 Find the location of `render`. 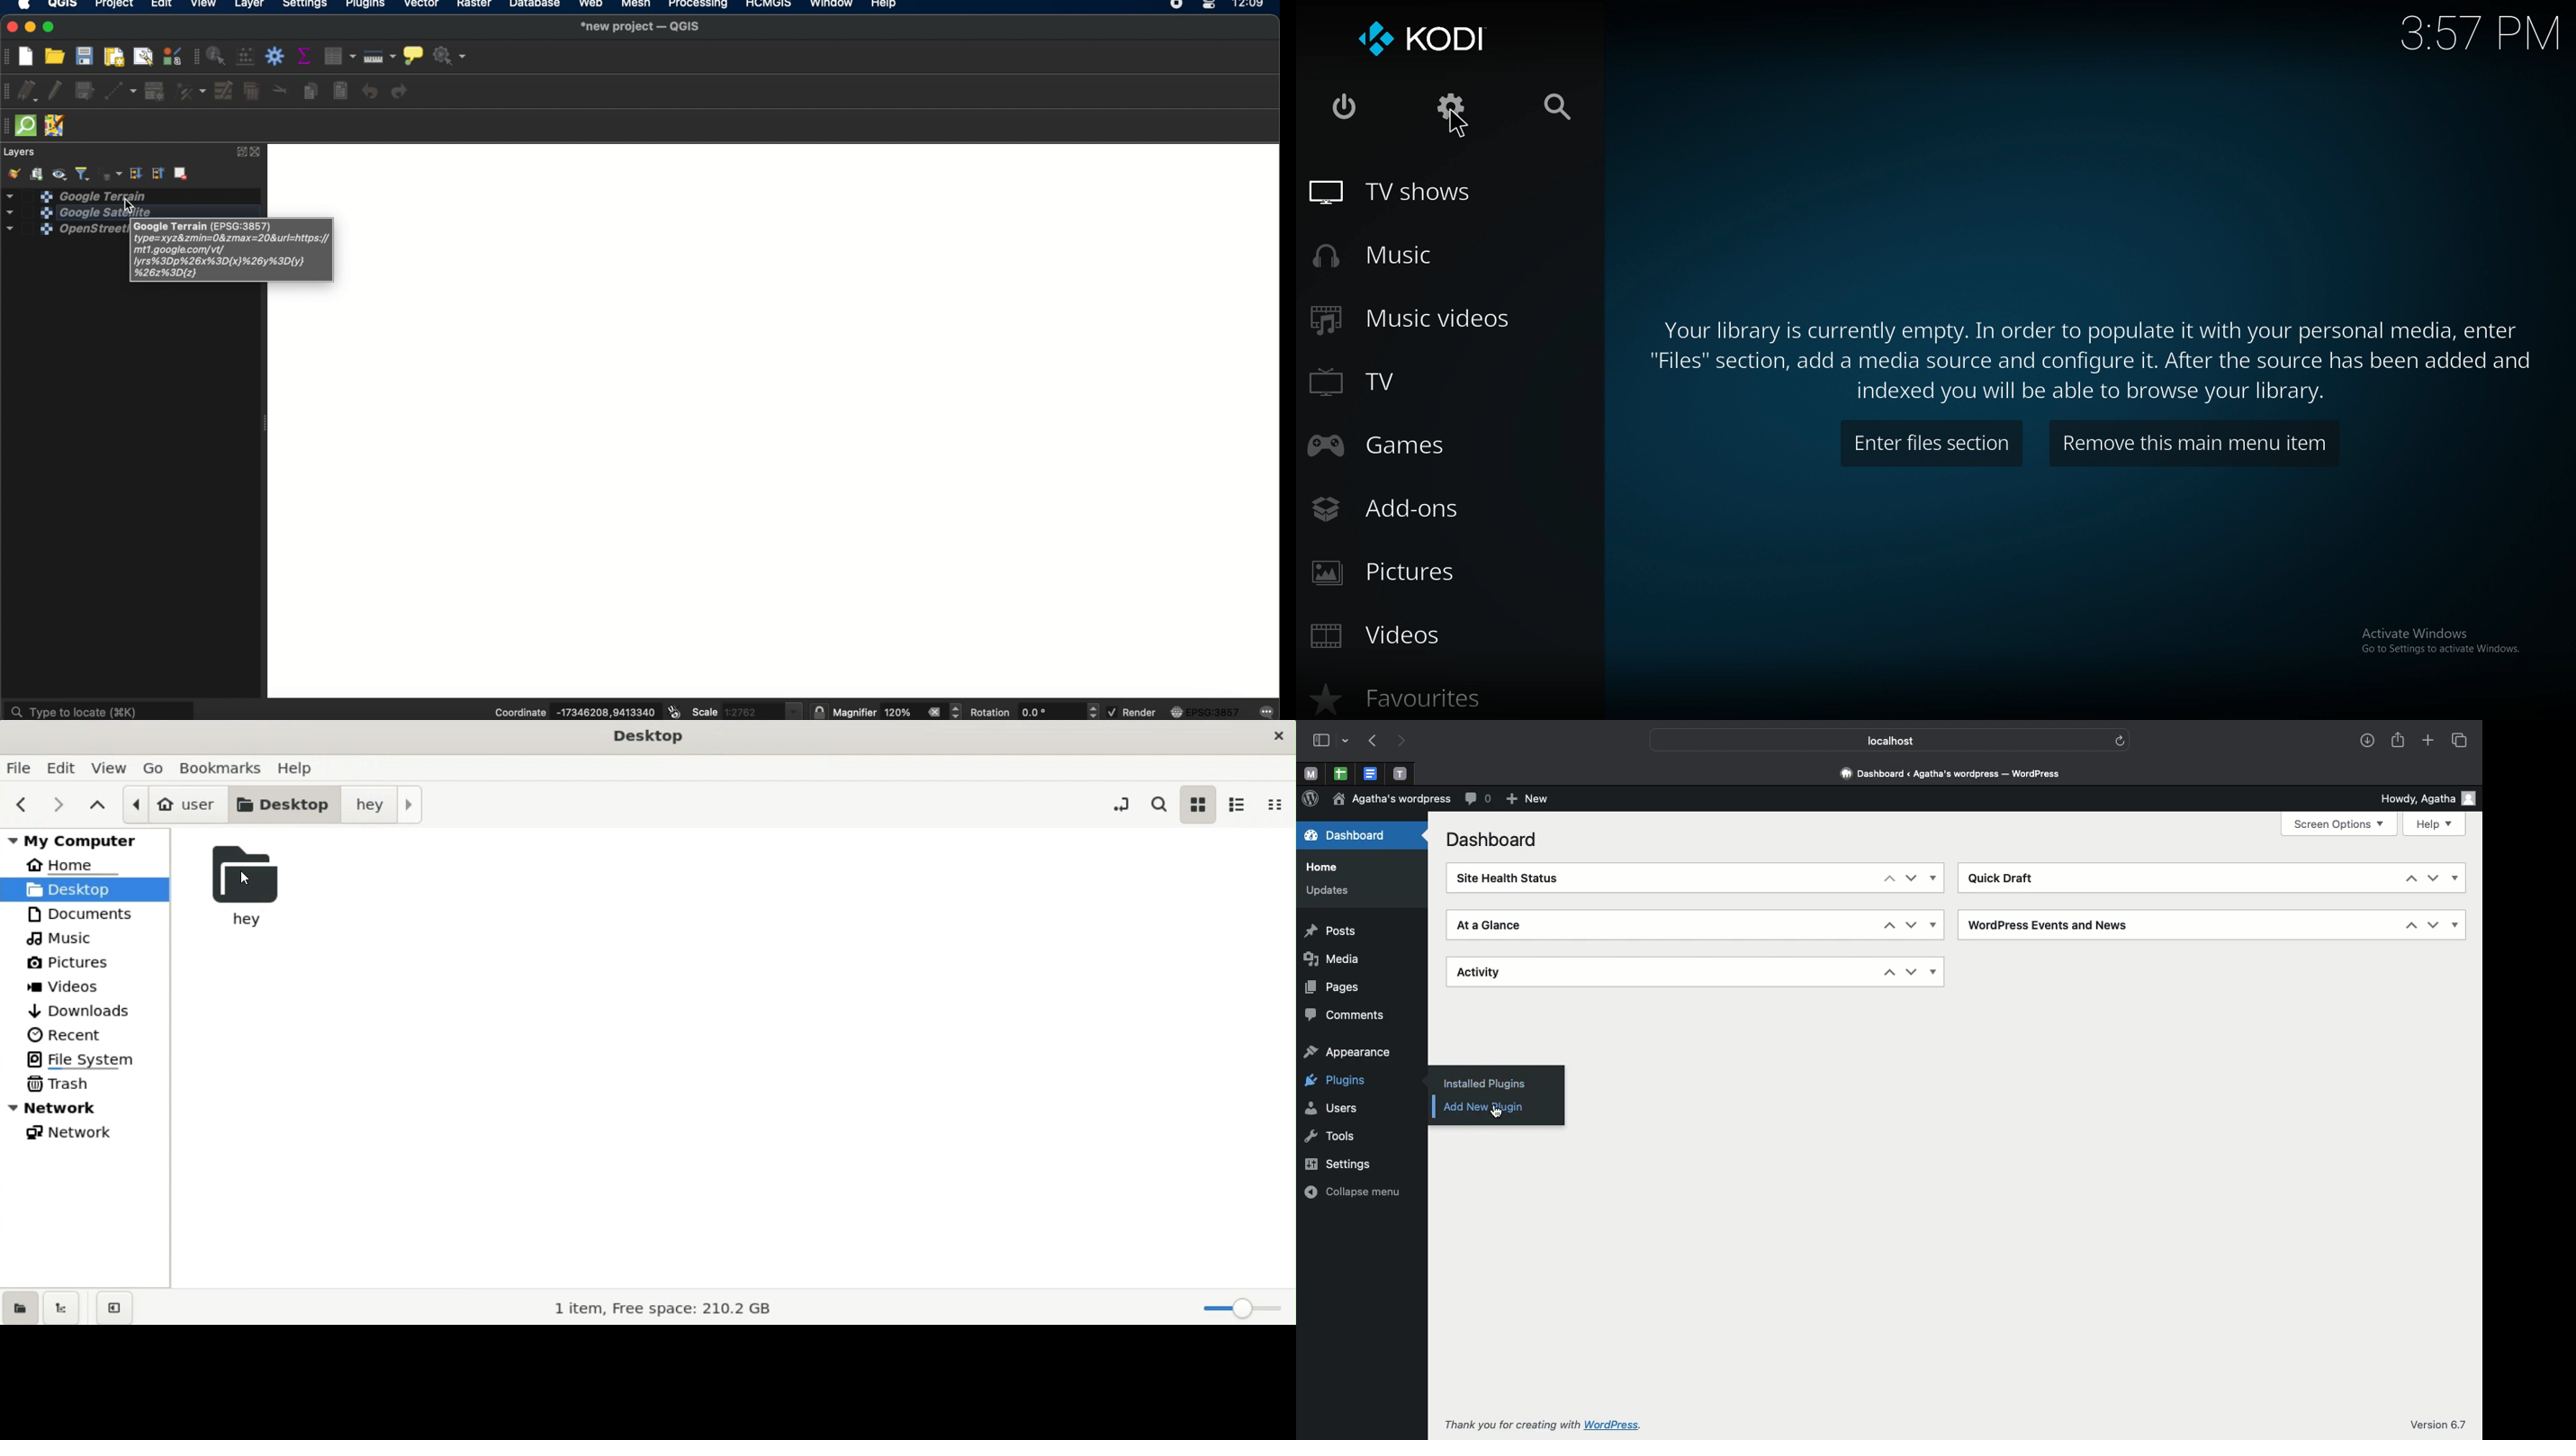

render is located at coordinates (1131, 712).